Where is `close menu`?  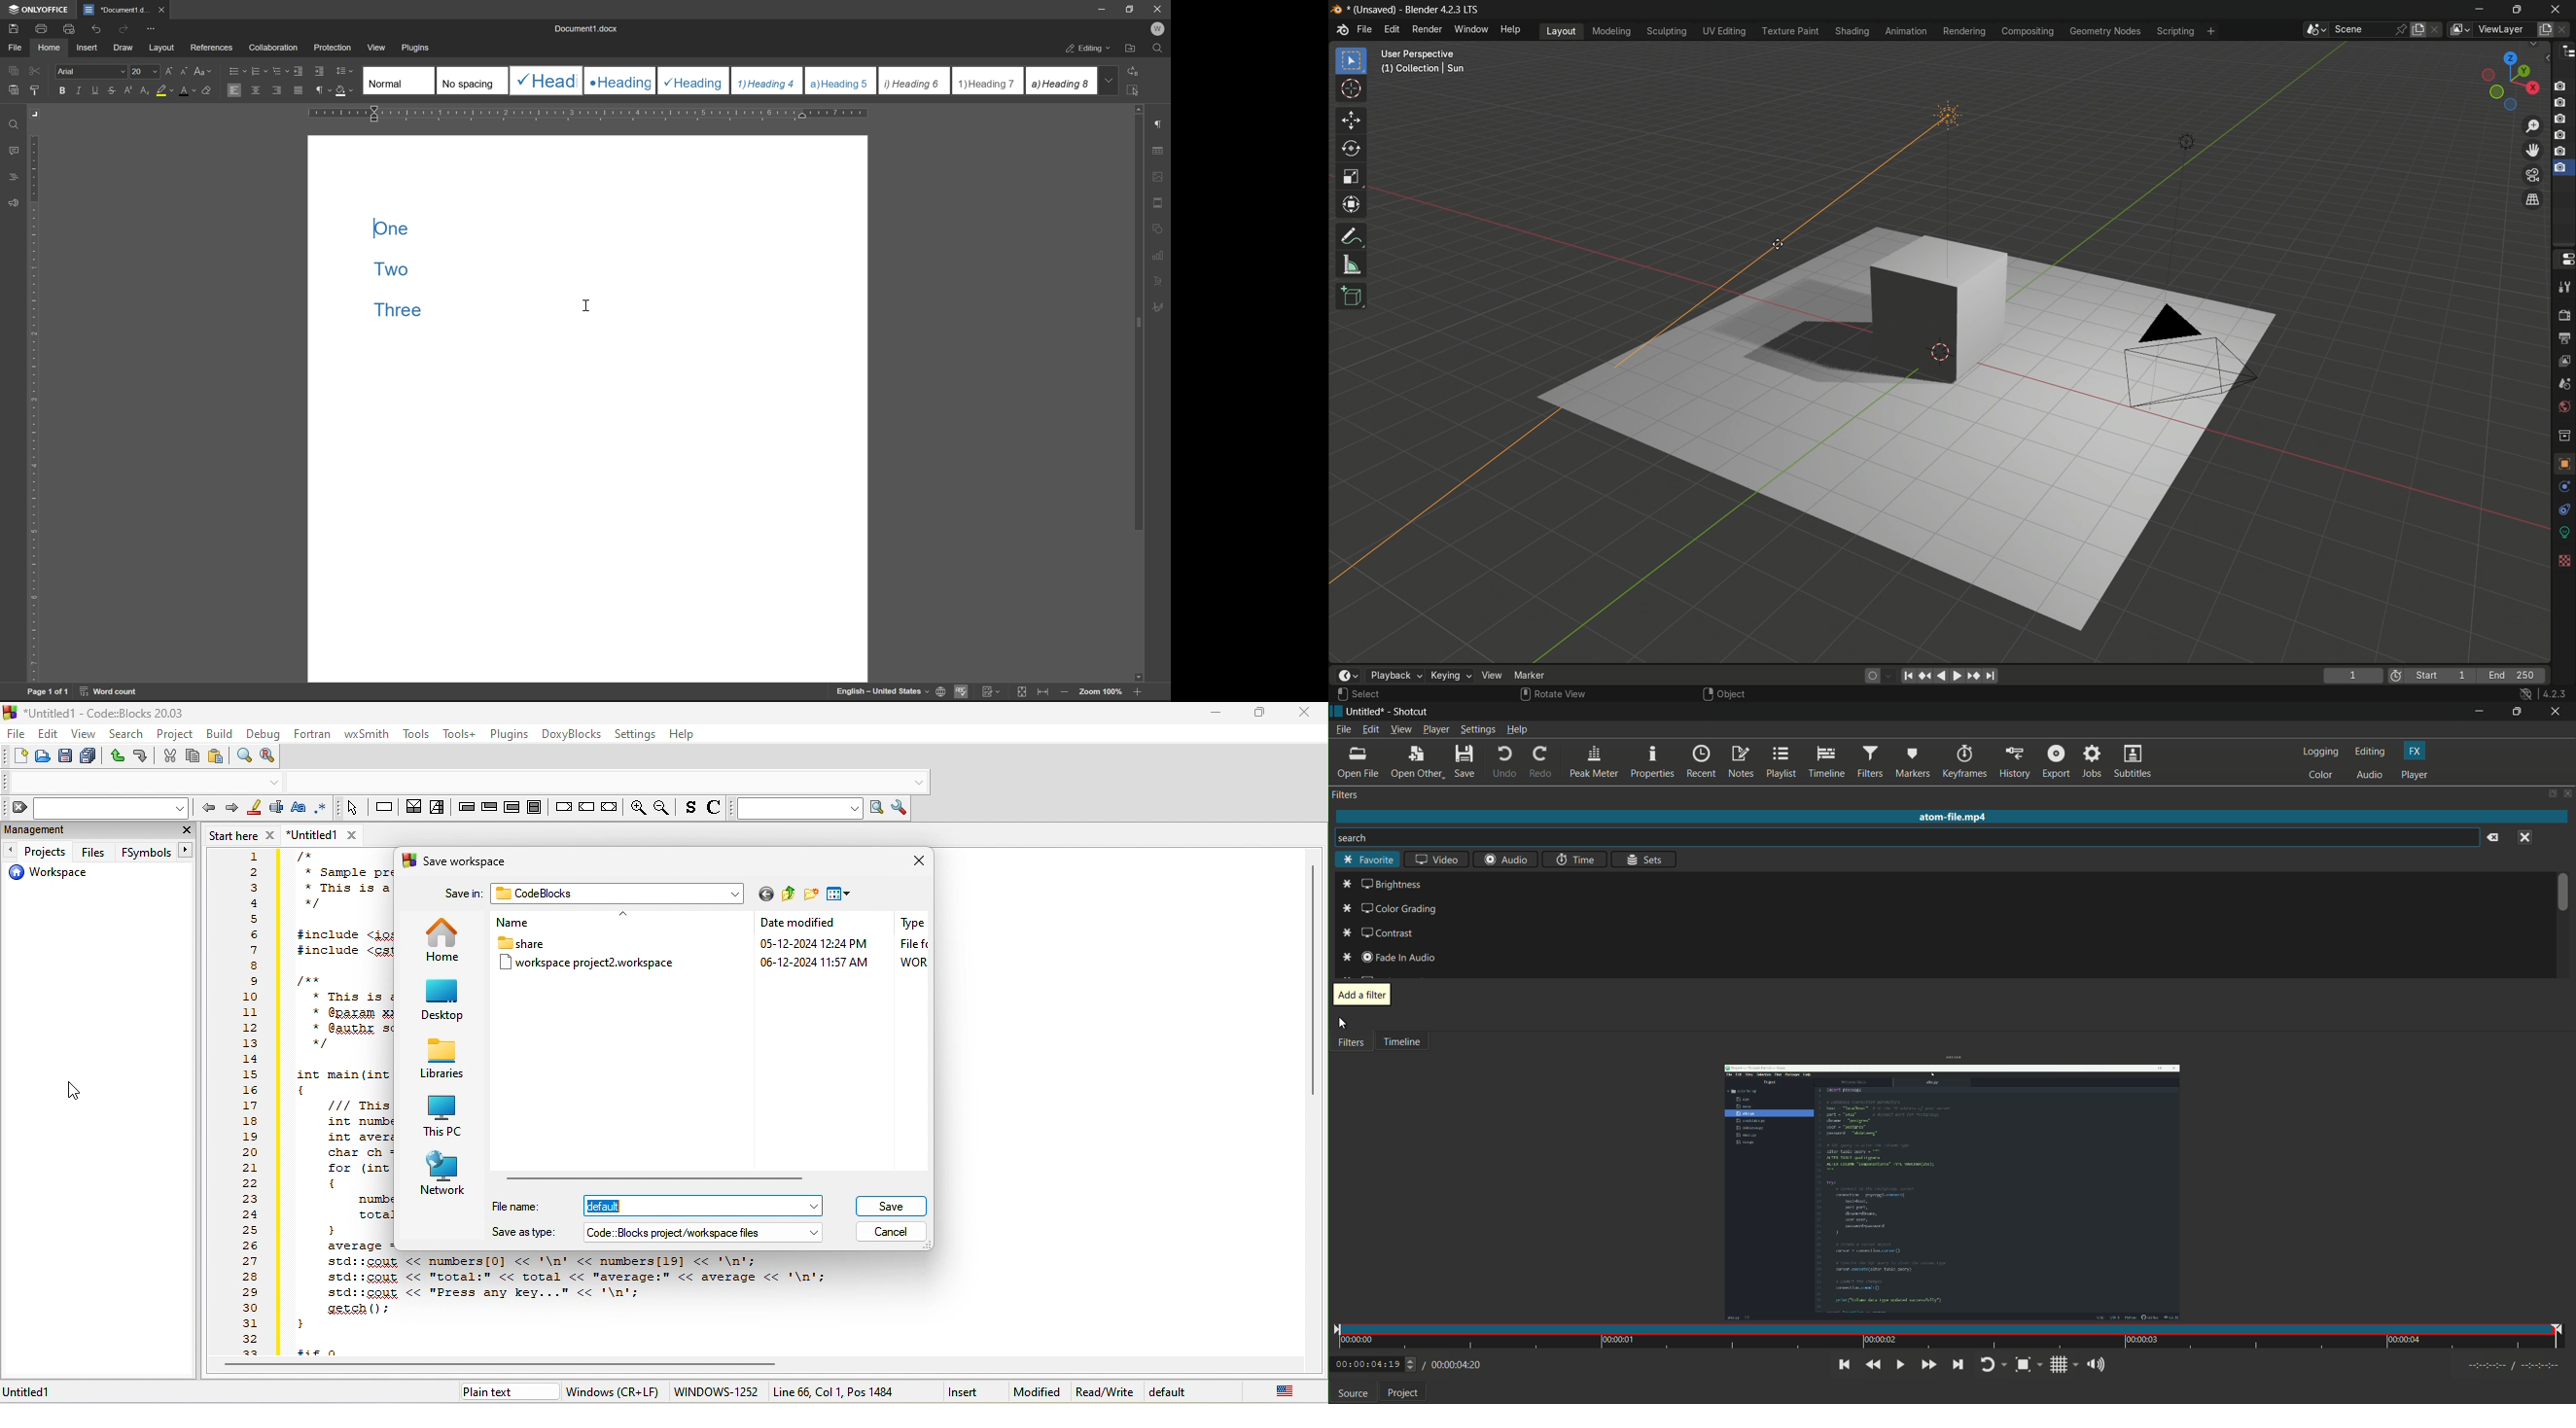 close menu is located at coordinates (2526, 837).